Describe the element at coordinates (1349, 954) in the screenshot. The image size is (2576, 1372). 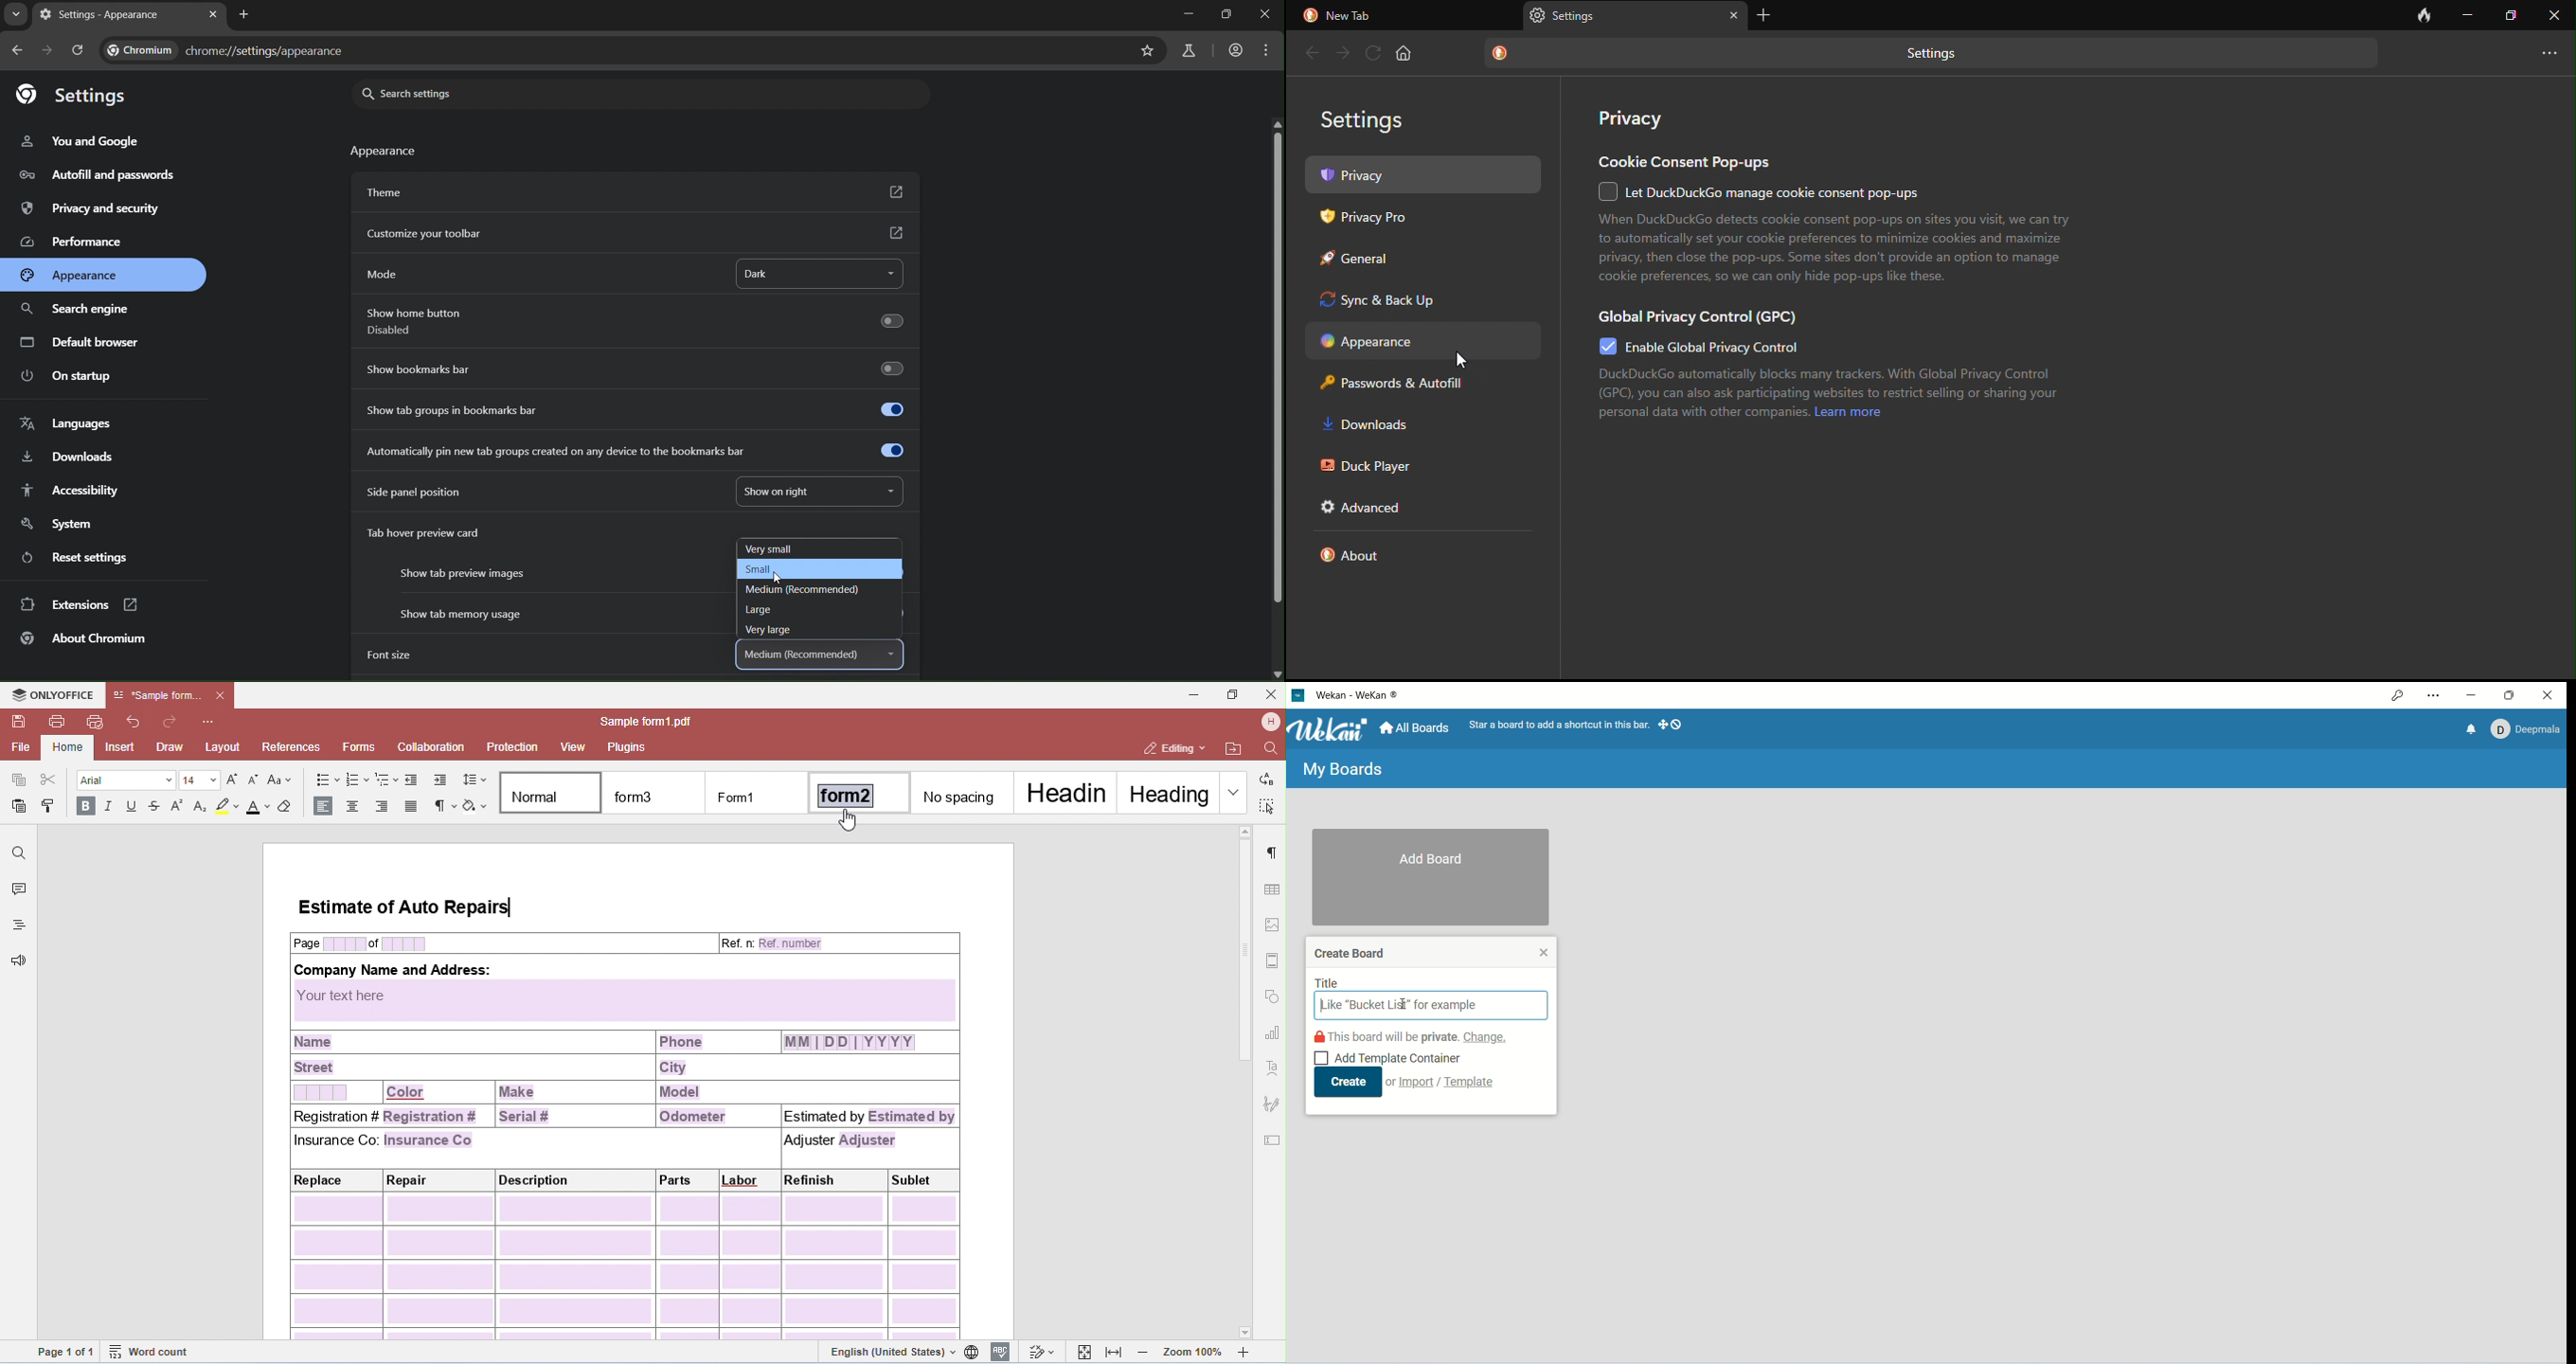
I see `create board` at that location.